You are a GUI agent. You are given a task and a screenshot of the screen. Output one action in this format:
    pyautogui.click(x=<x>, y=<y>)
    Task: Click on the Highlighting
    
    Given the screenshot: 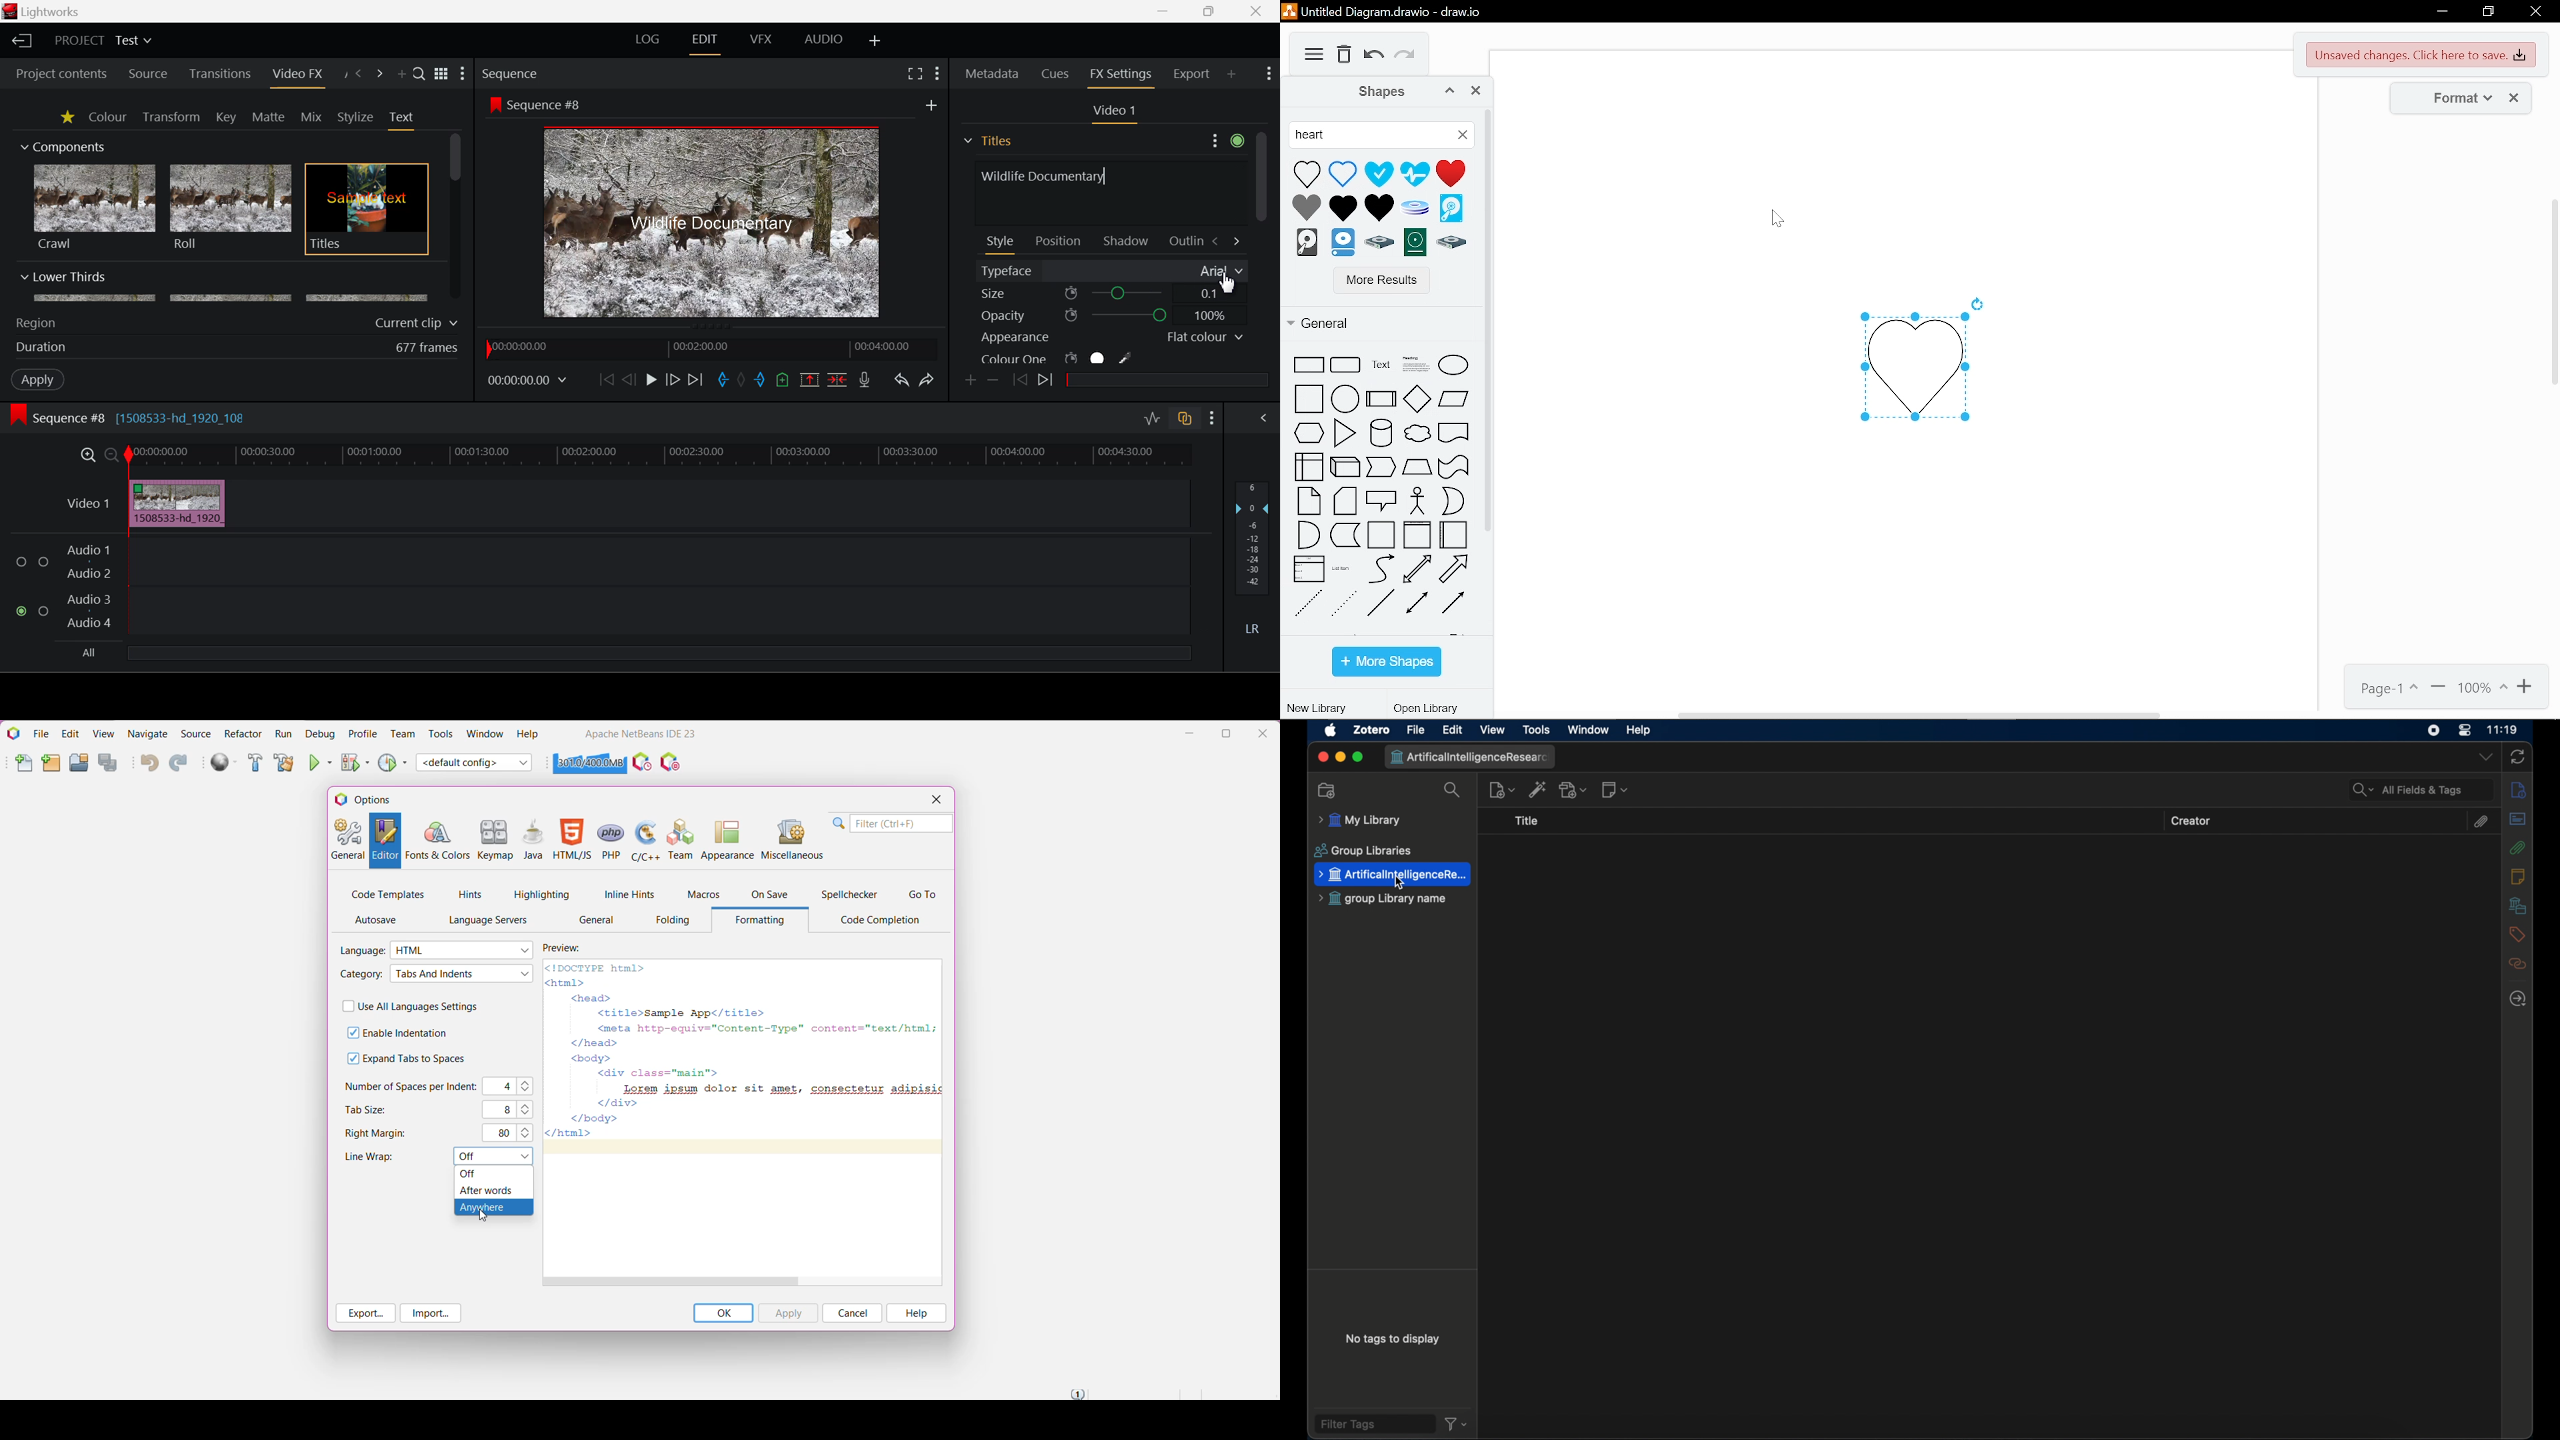 What is the action you would take?
    pyautogui.click(x=542, y=894)
    